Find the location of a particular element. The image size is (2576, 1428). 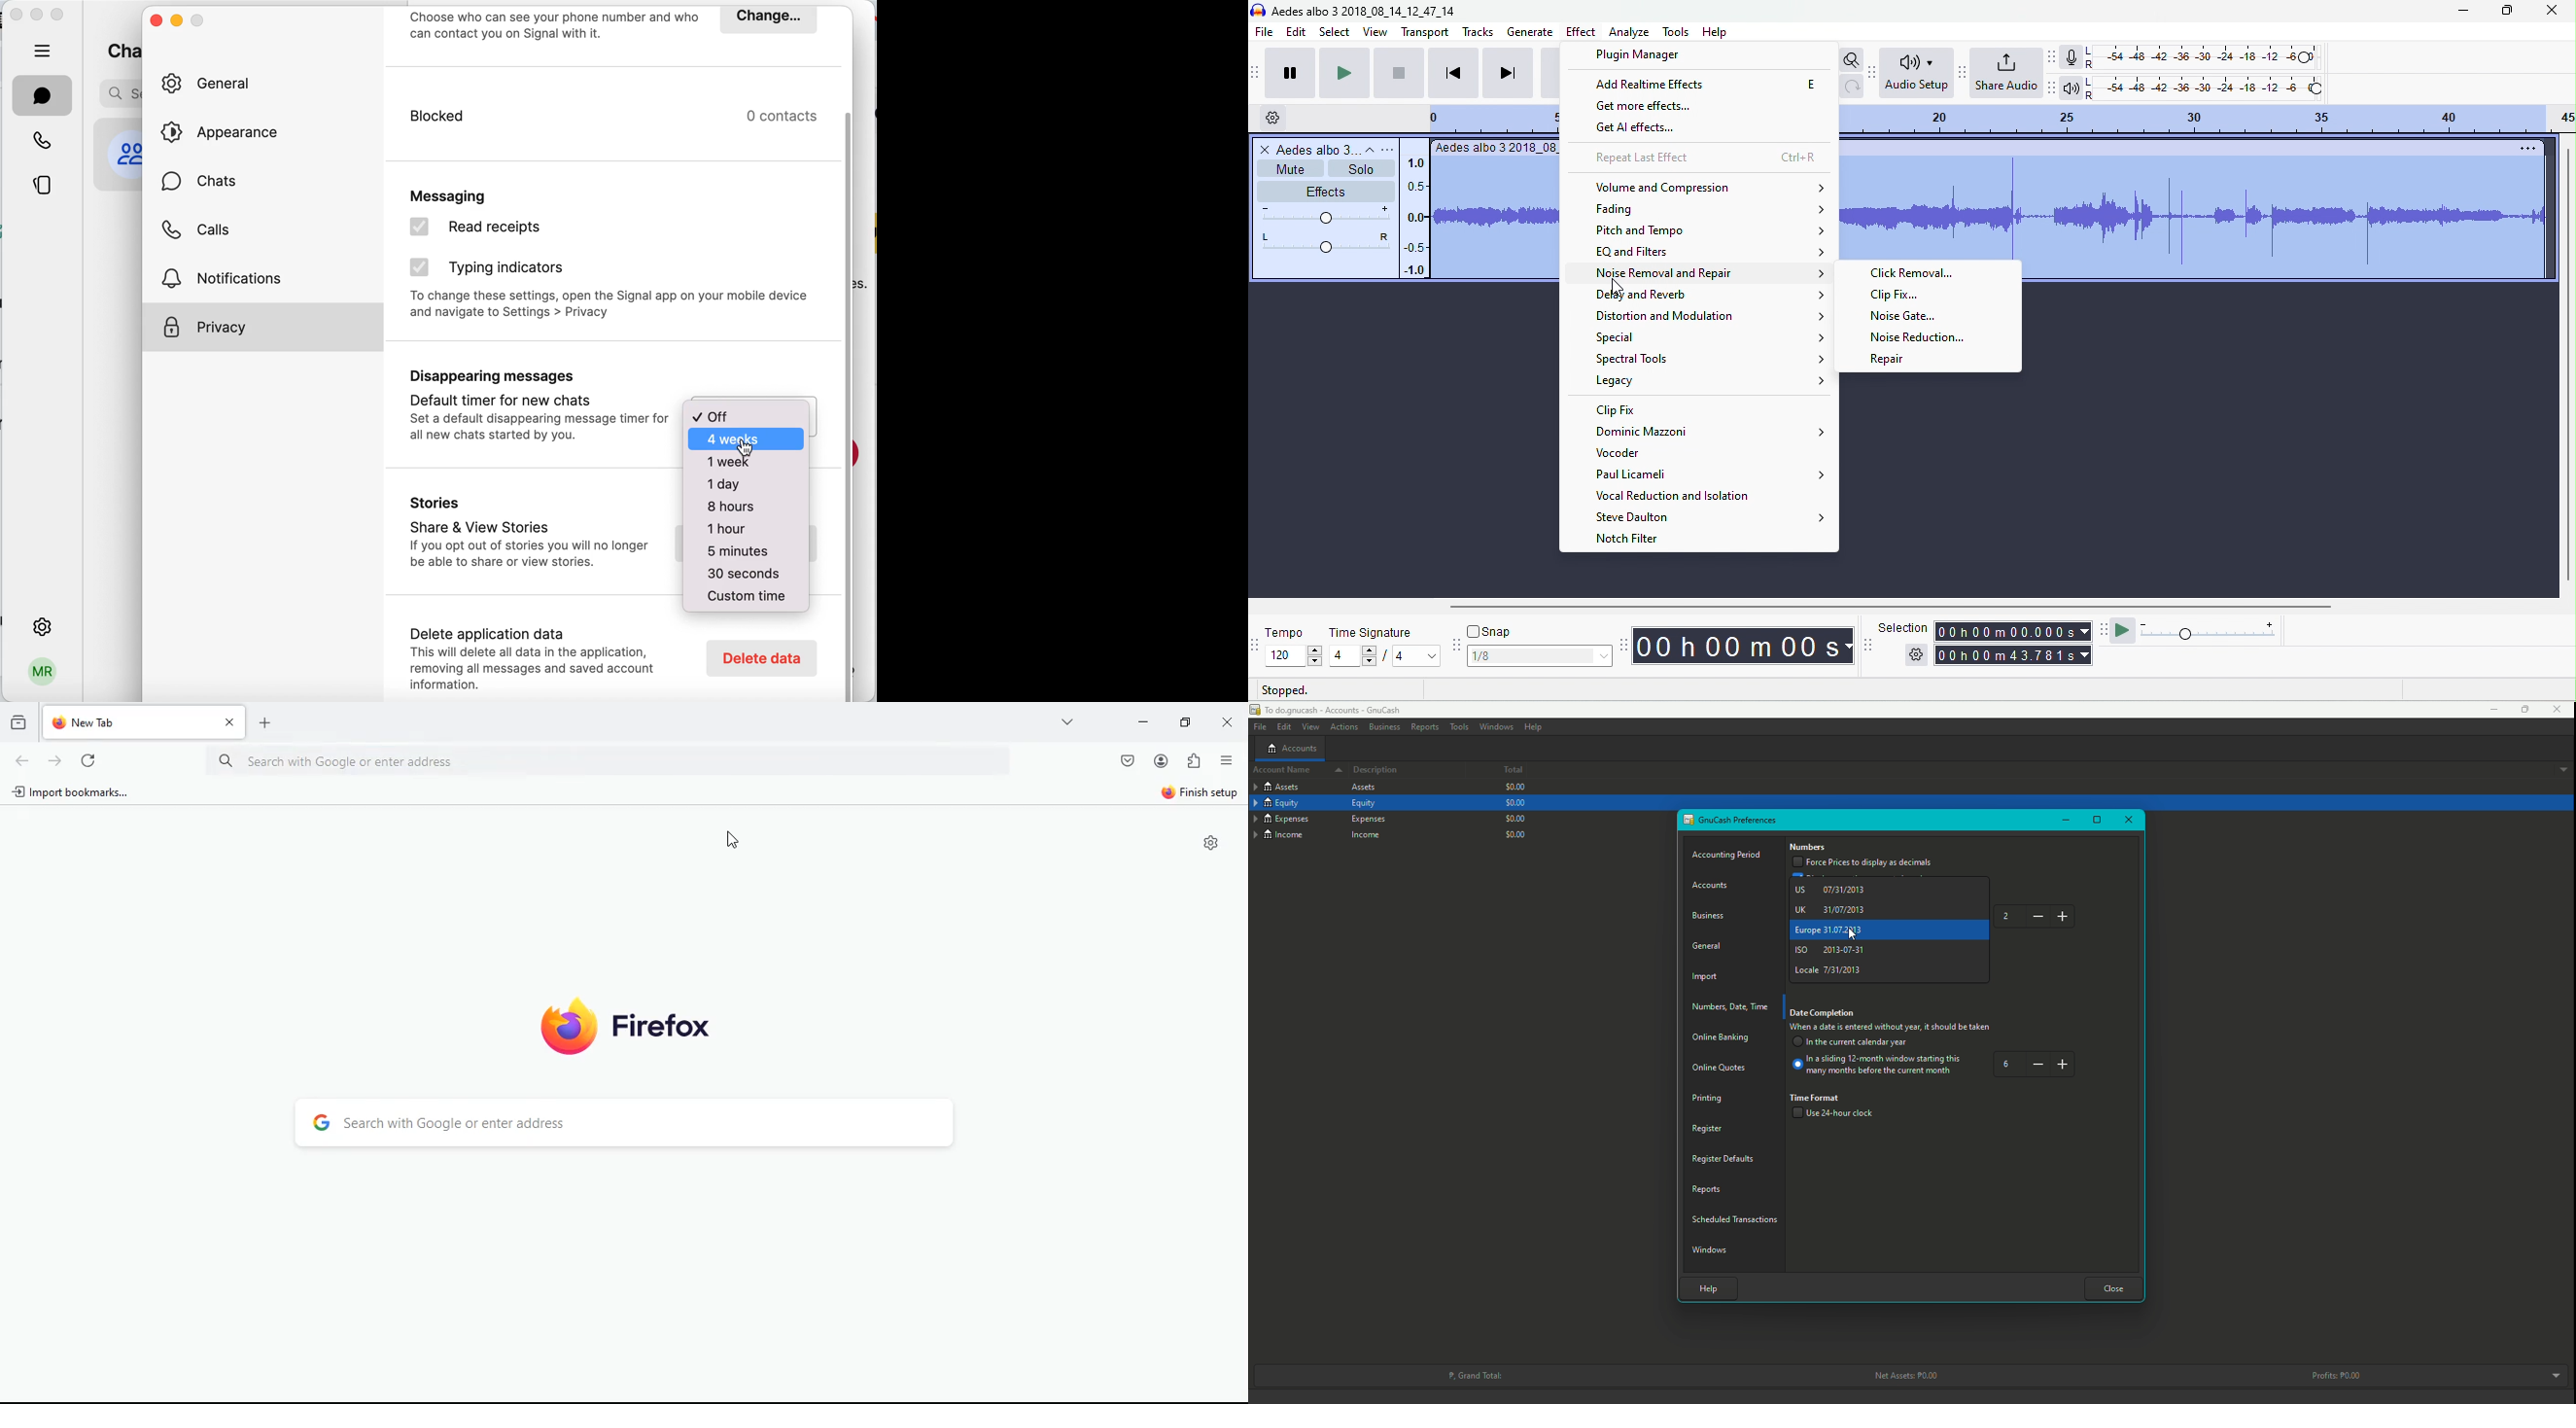

In a sliding 12-month window is located at coordinates (1879, 1068).